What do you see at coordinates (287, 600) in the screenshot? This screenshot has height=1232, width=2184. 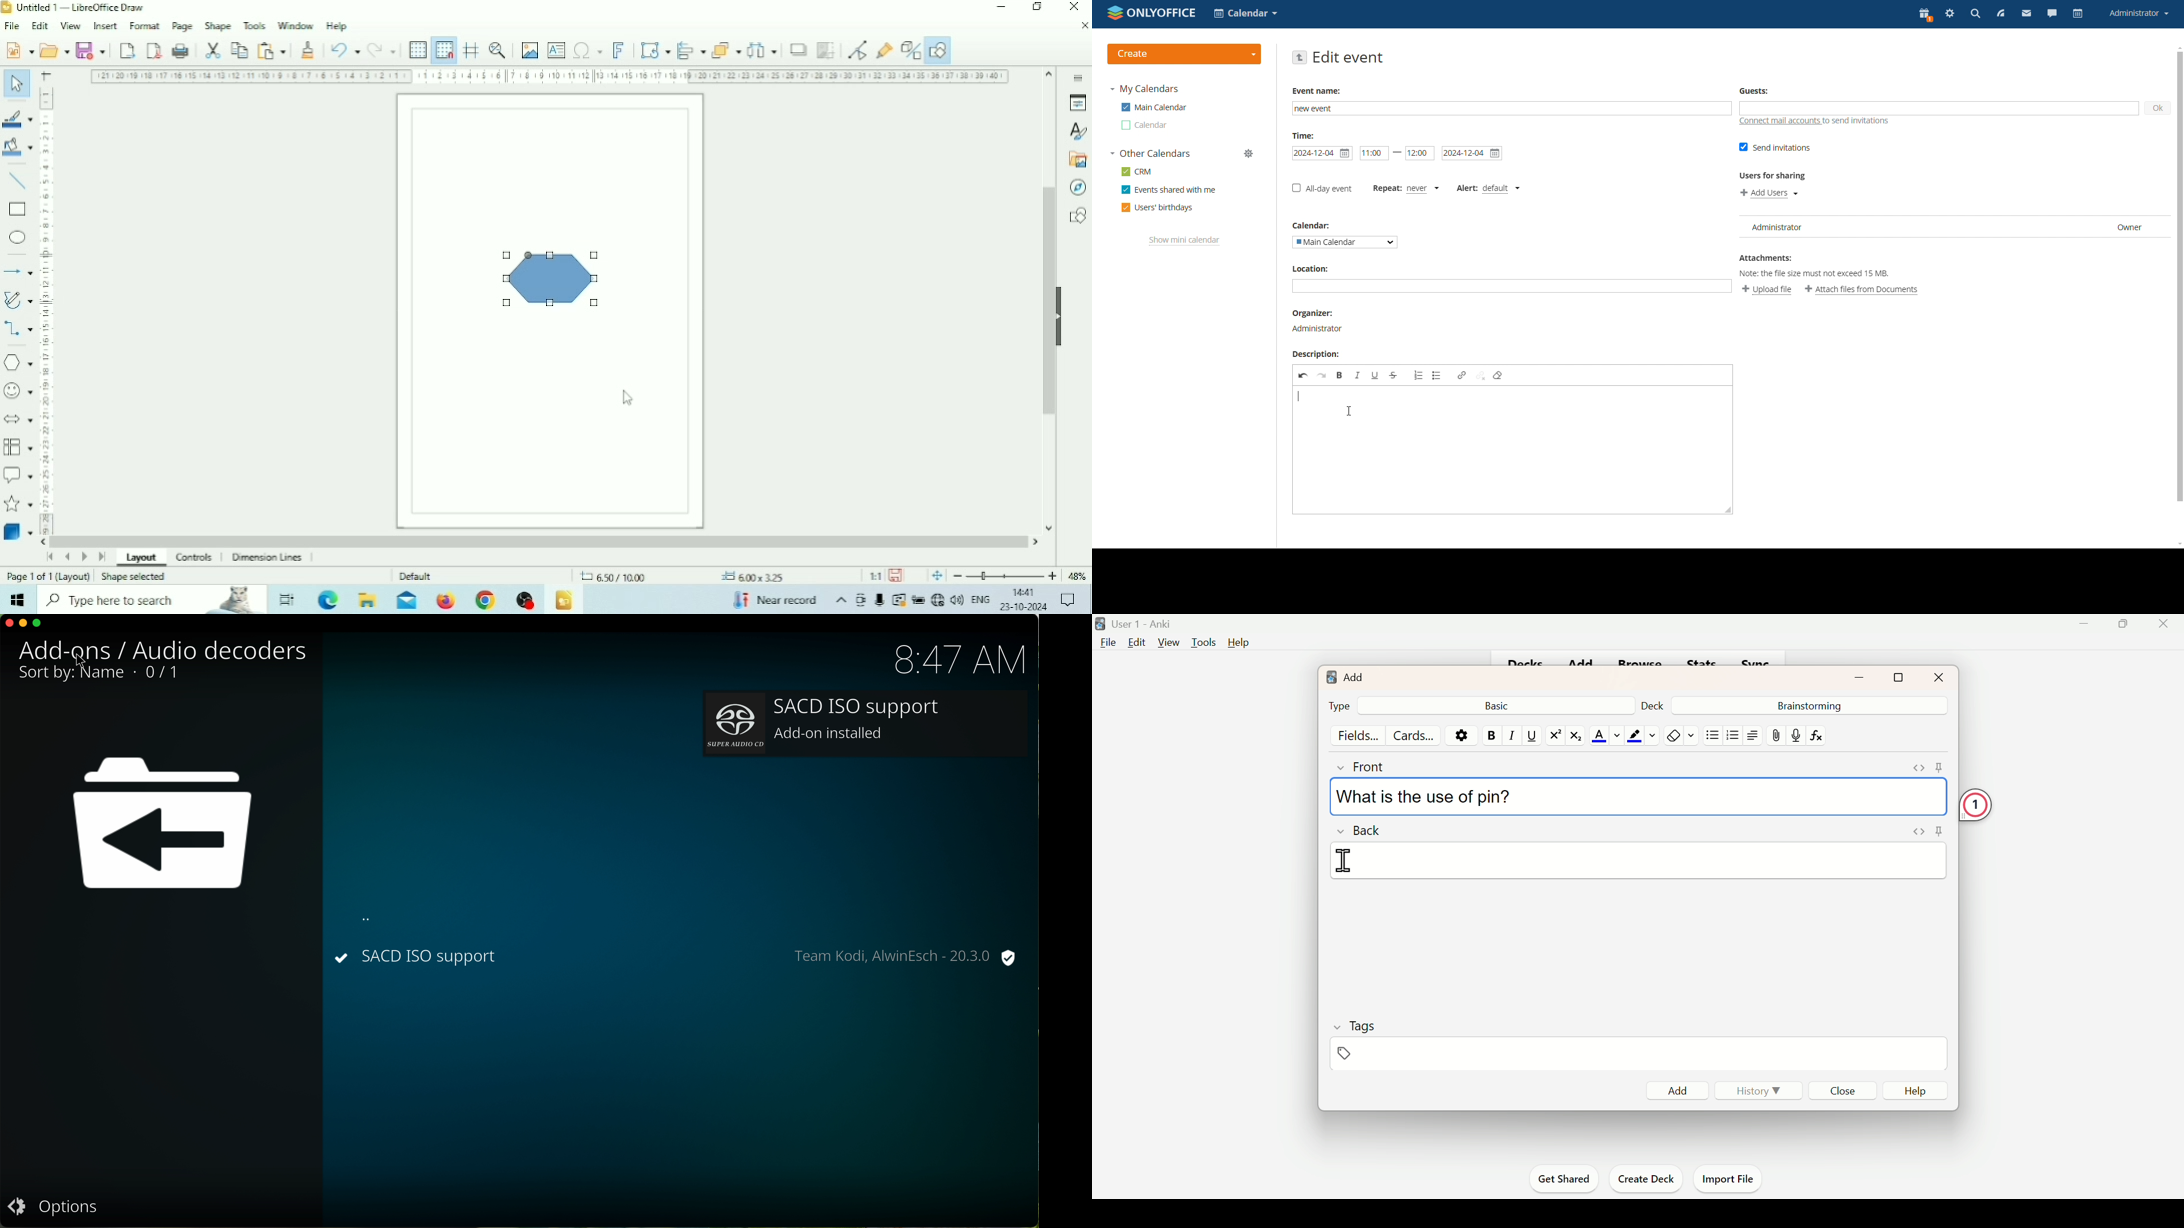 I see `Task View` at bounding box center [287, 600].